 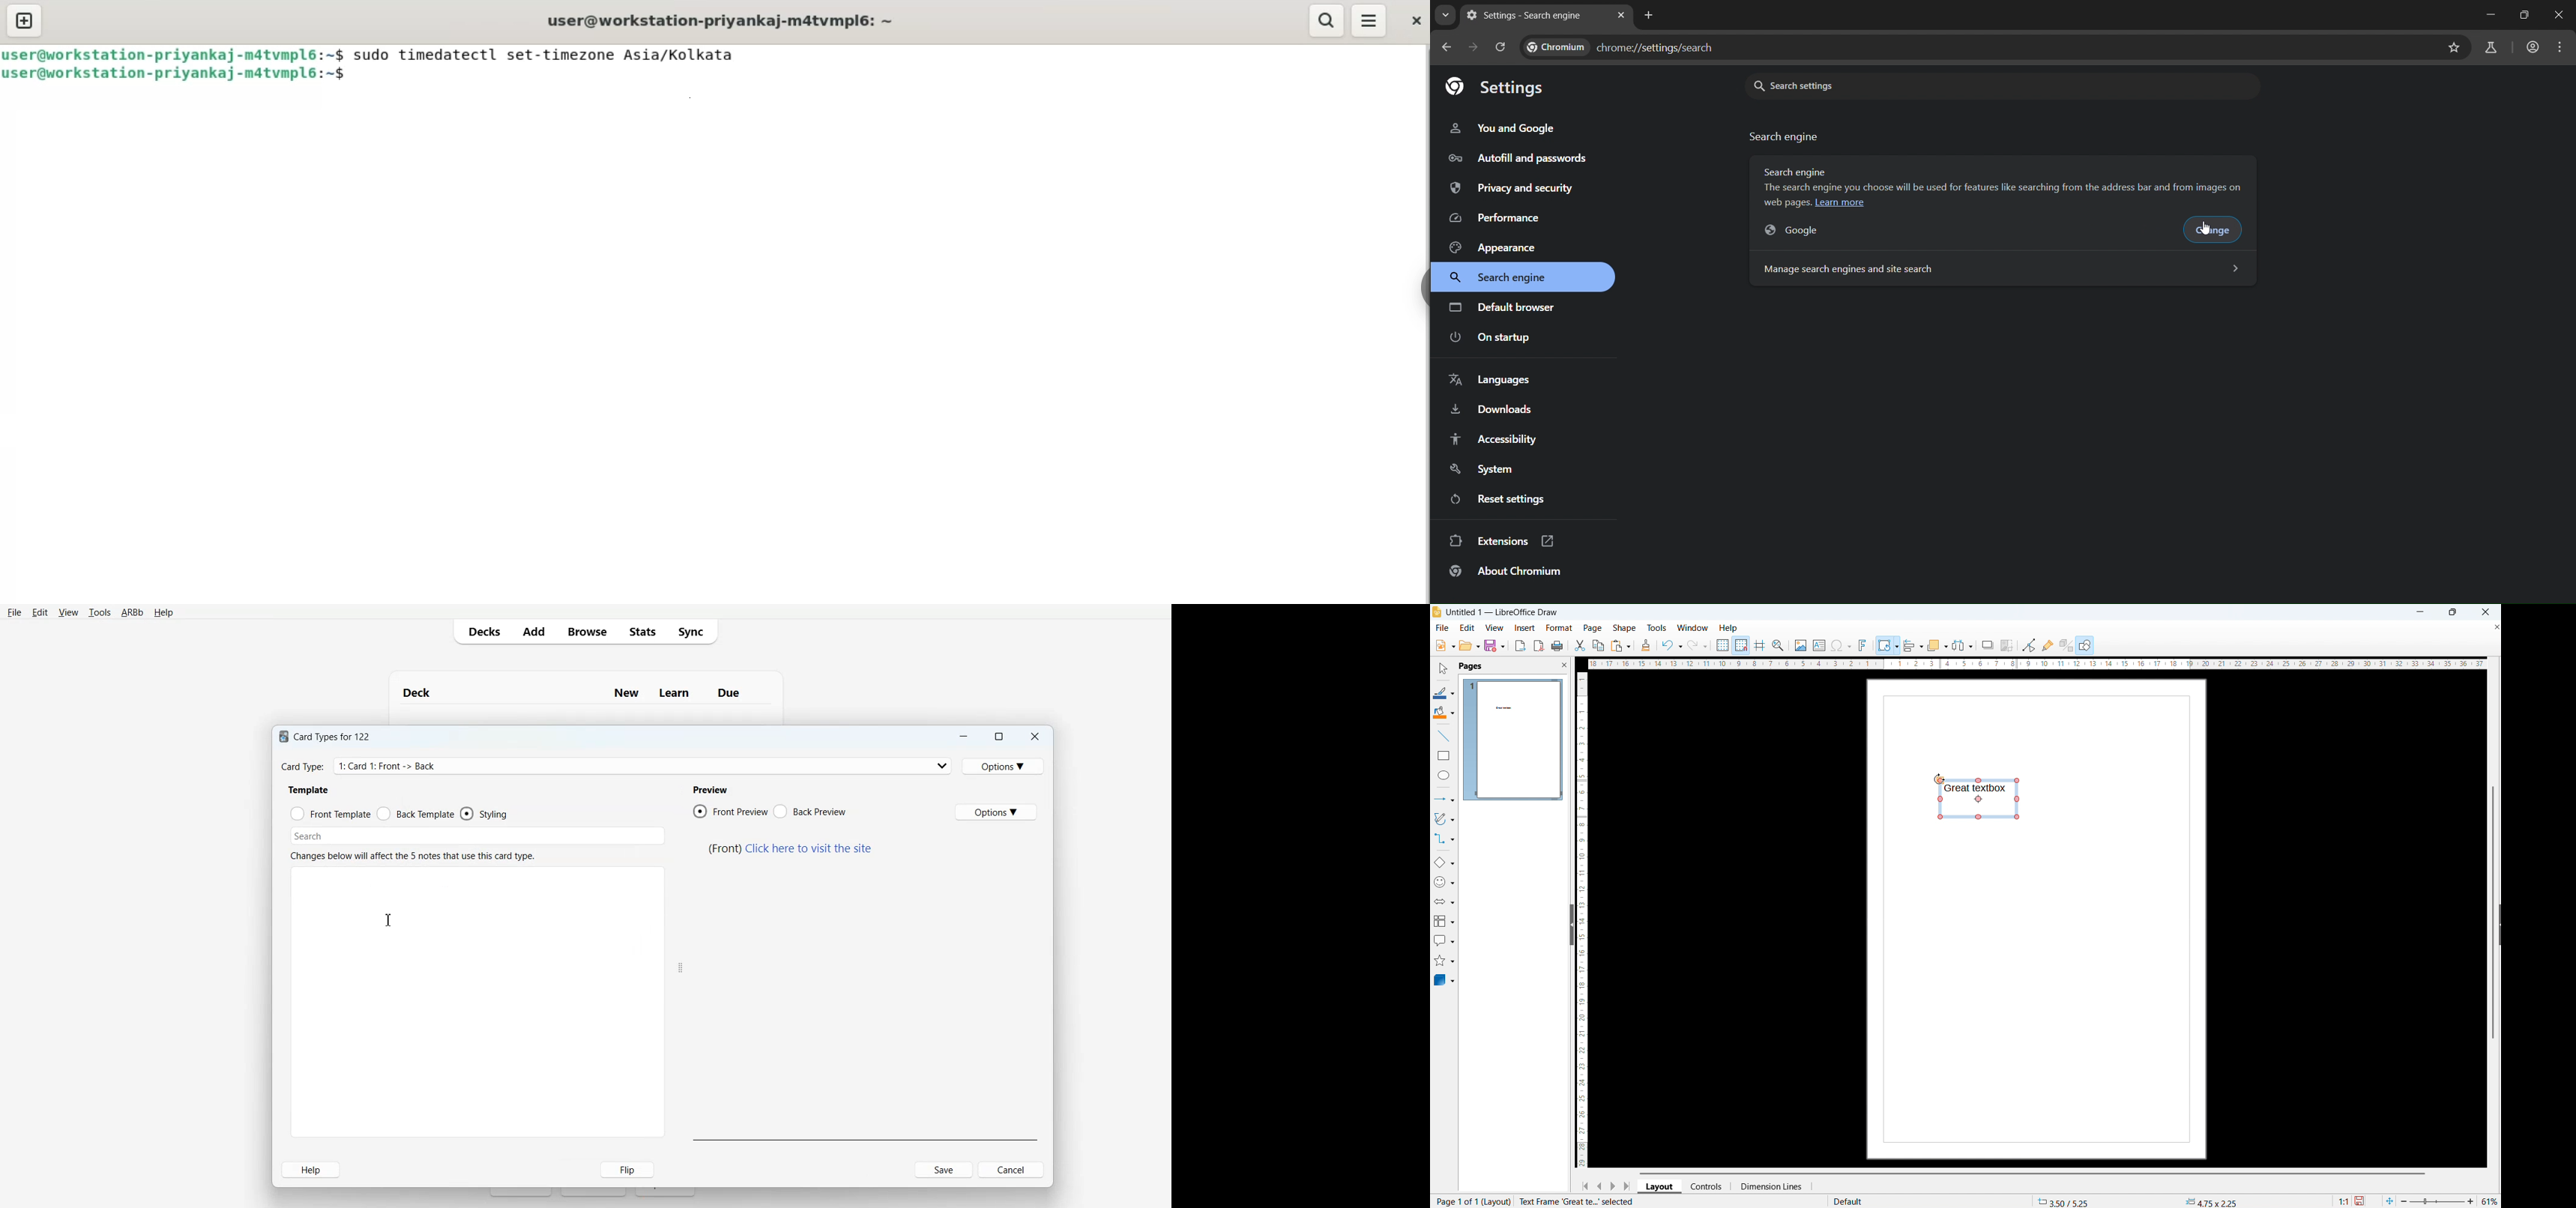 What do you see at coordinates (586, 631) in the screenshot?
I see `Browser` at bounding box center [586, 631].